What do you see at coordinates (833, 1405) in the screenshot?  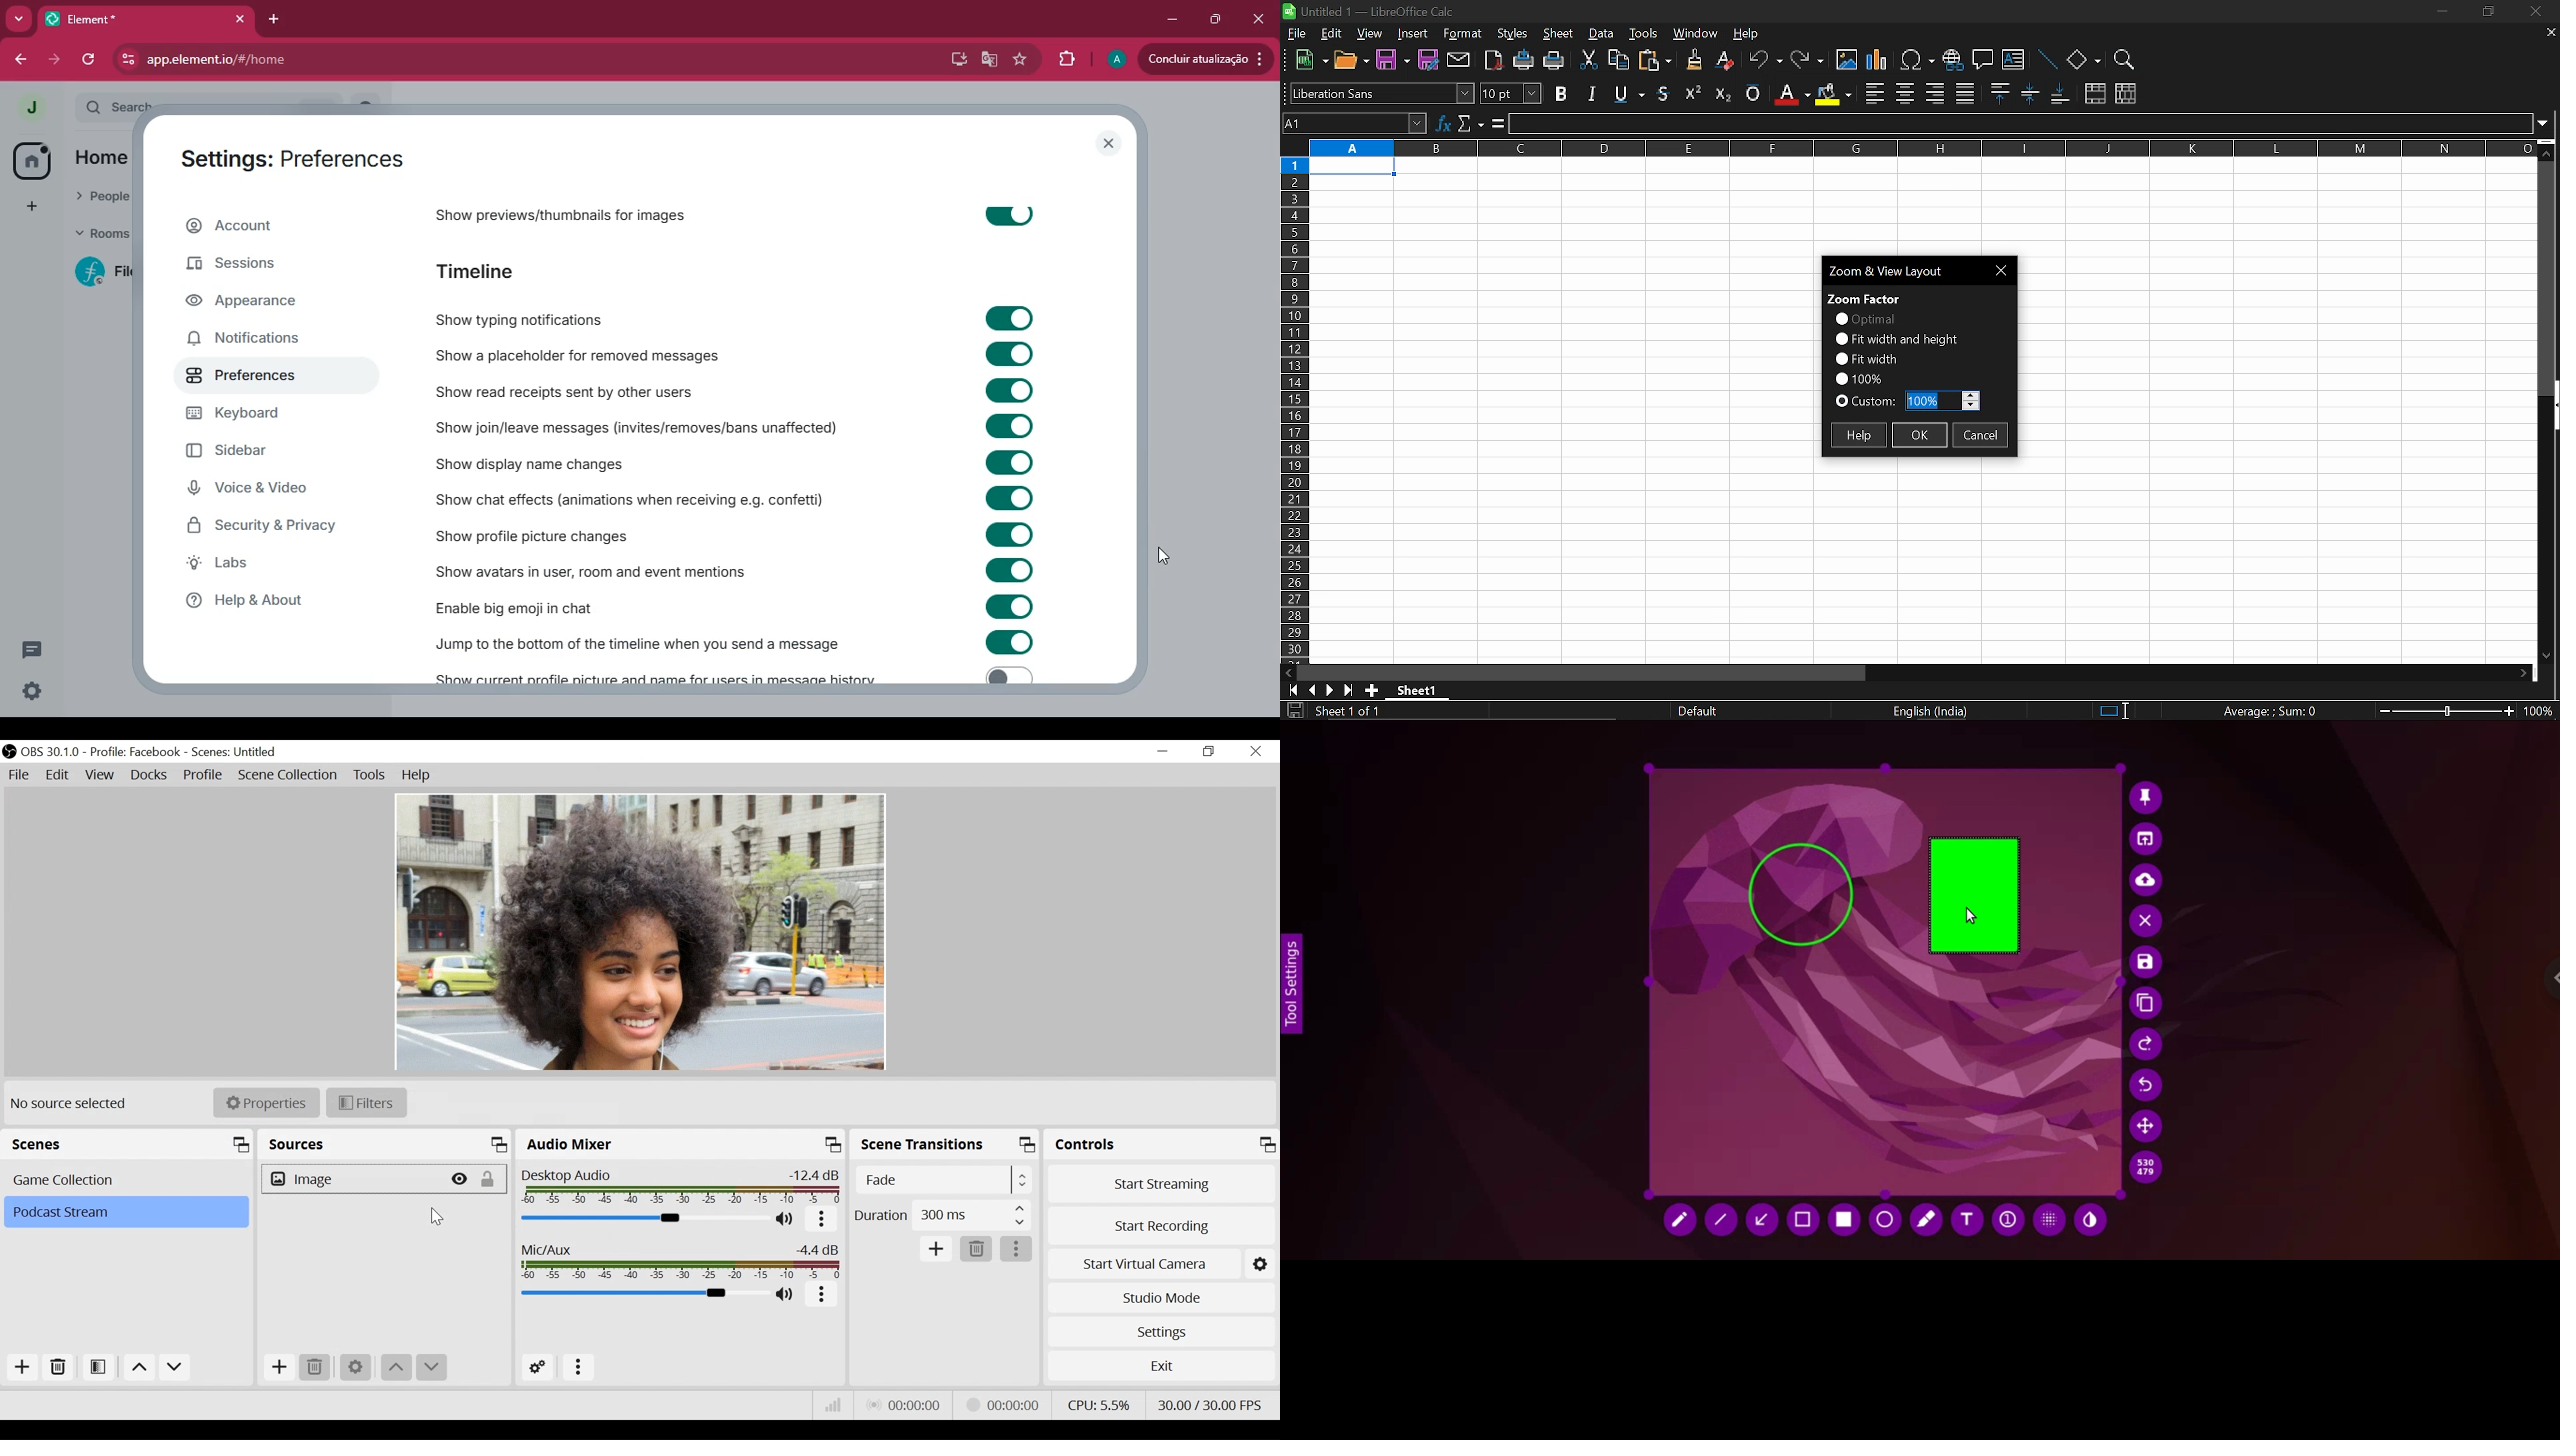 I see `Bitrate` at bounding box center [833, 1405].